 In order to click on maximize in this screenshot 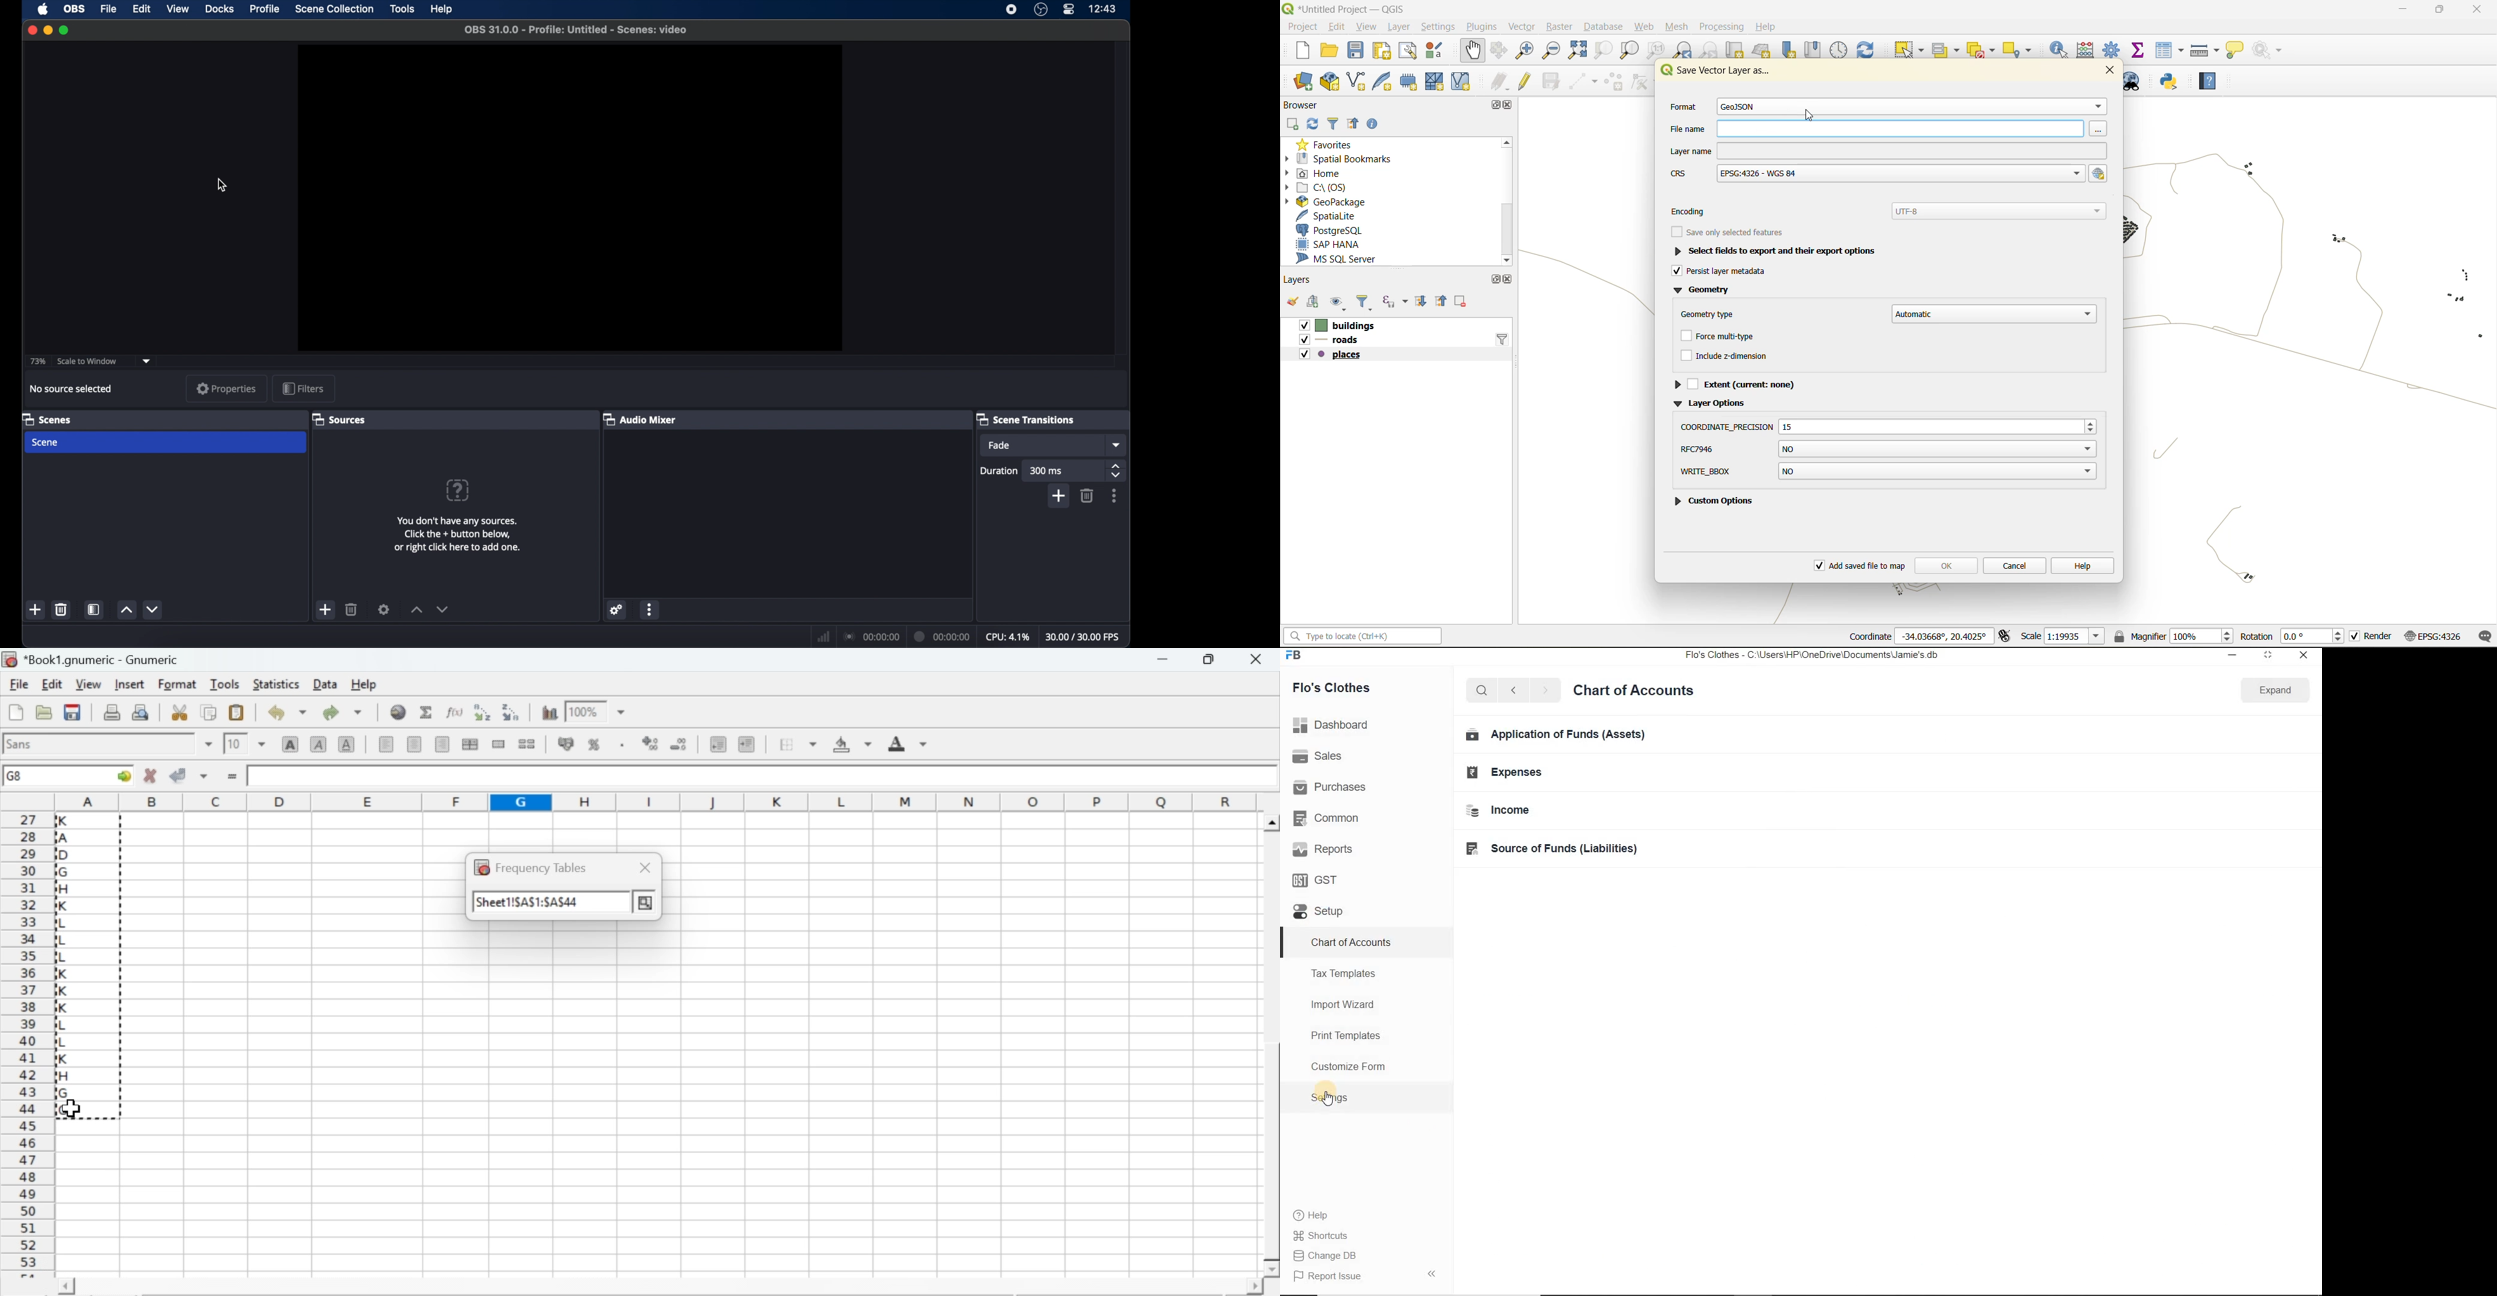, I will do `click(65, 31)`.